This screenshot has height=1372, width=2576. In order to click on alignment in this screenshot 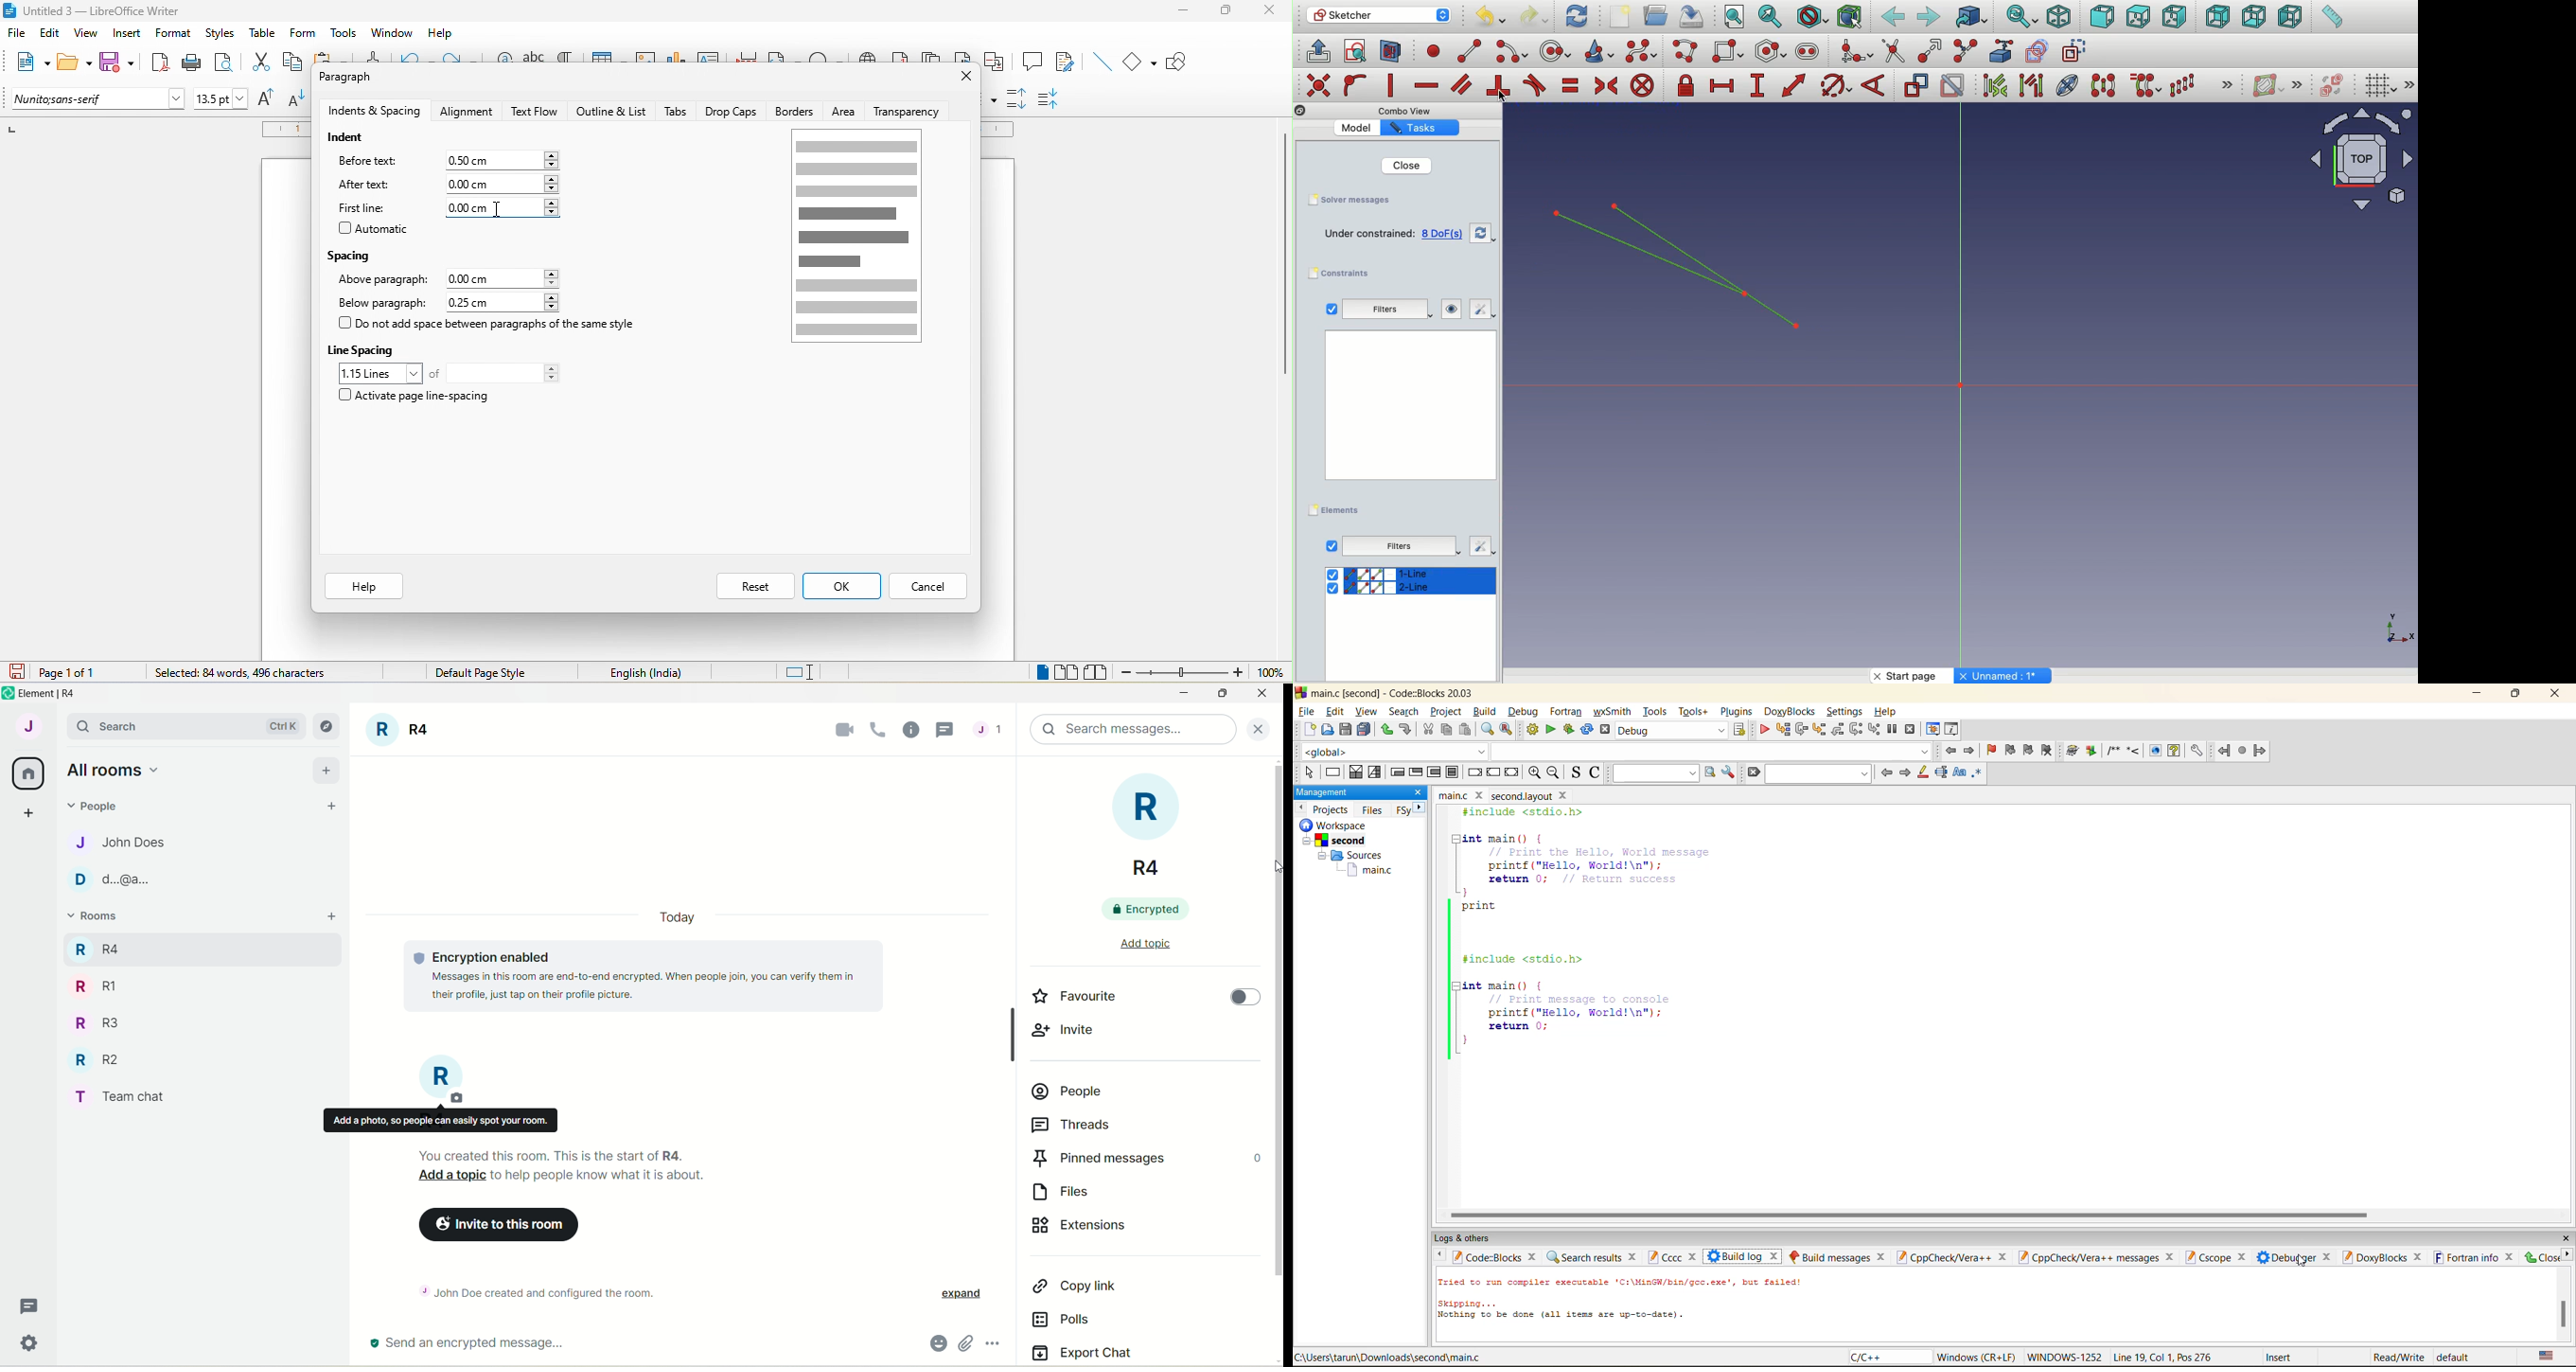, I will do `click(466, 109)`.